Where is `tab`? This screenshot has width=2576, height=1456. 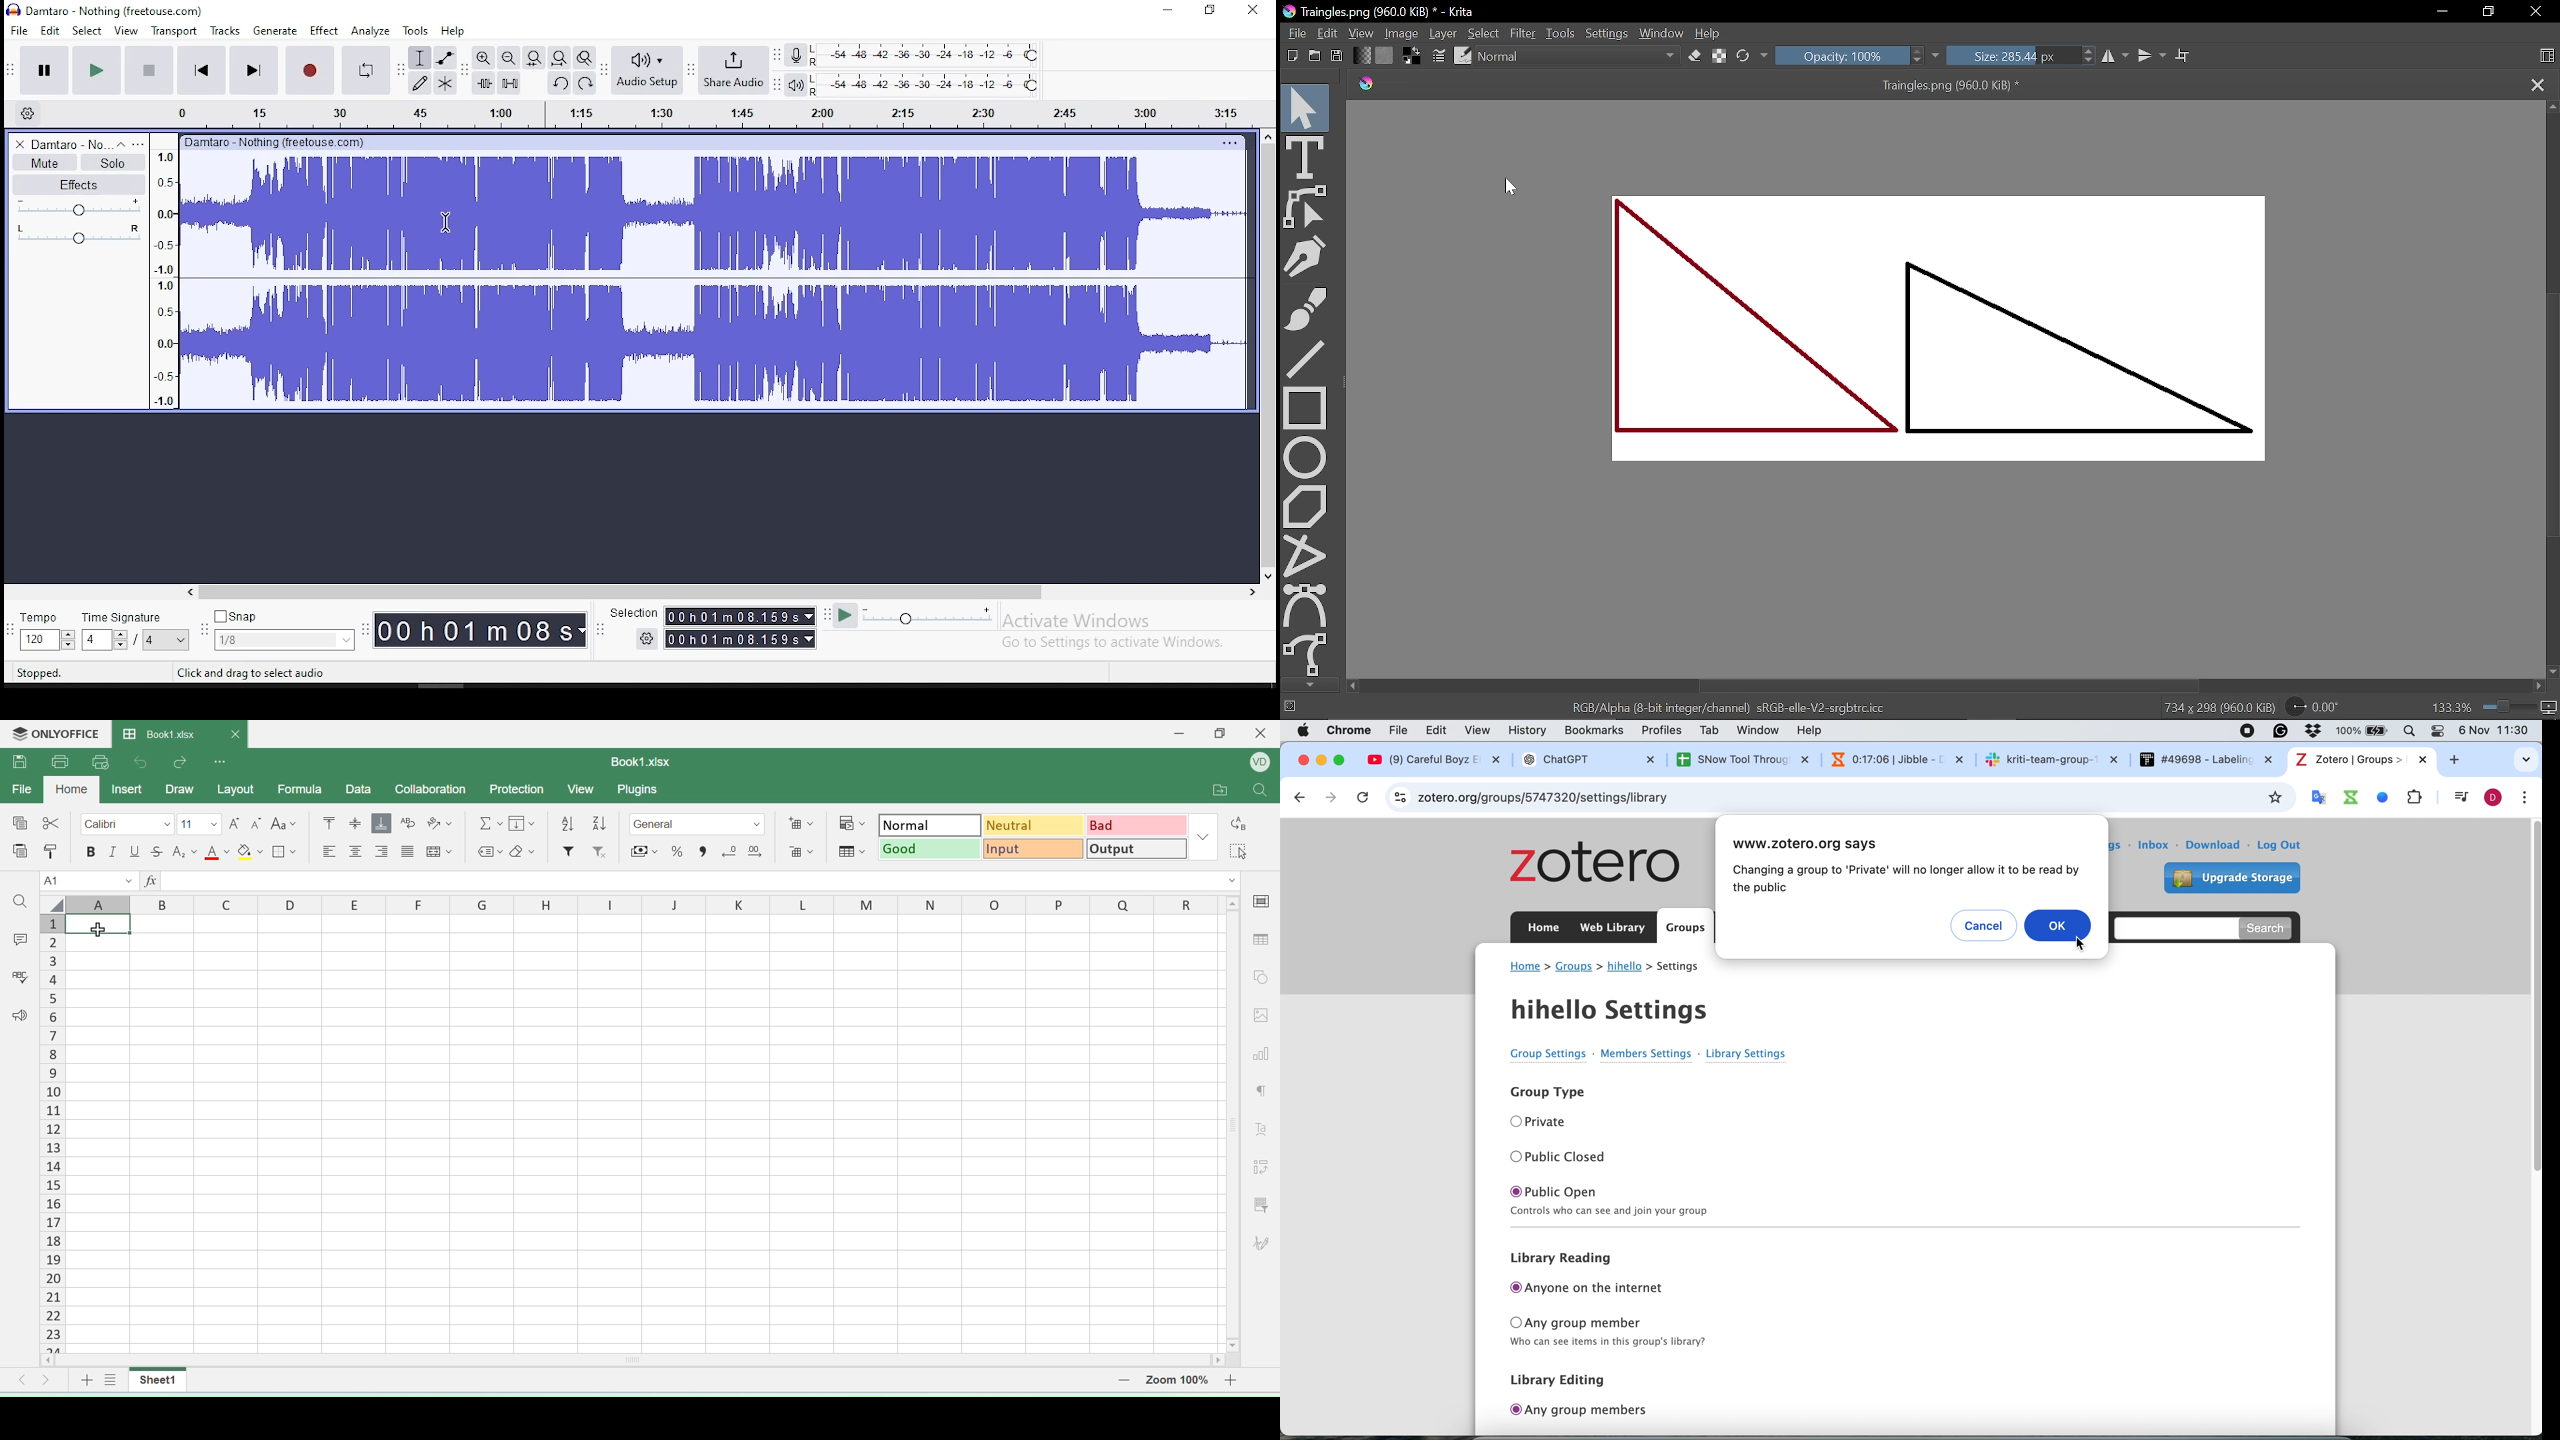 tab is located at coordinates (1711, 730).